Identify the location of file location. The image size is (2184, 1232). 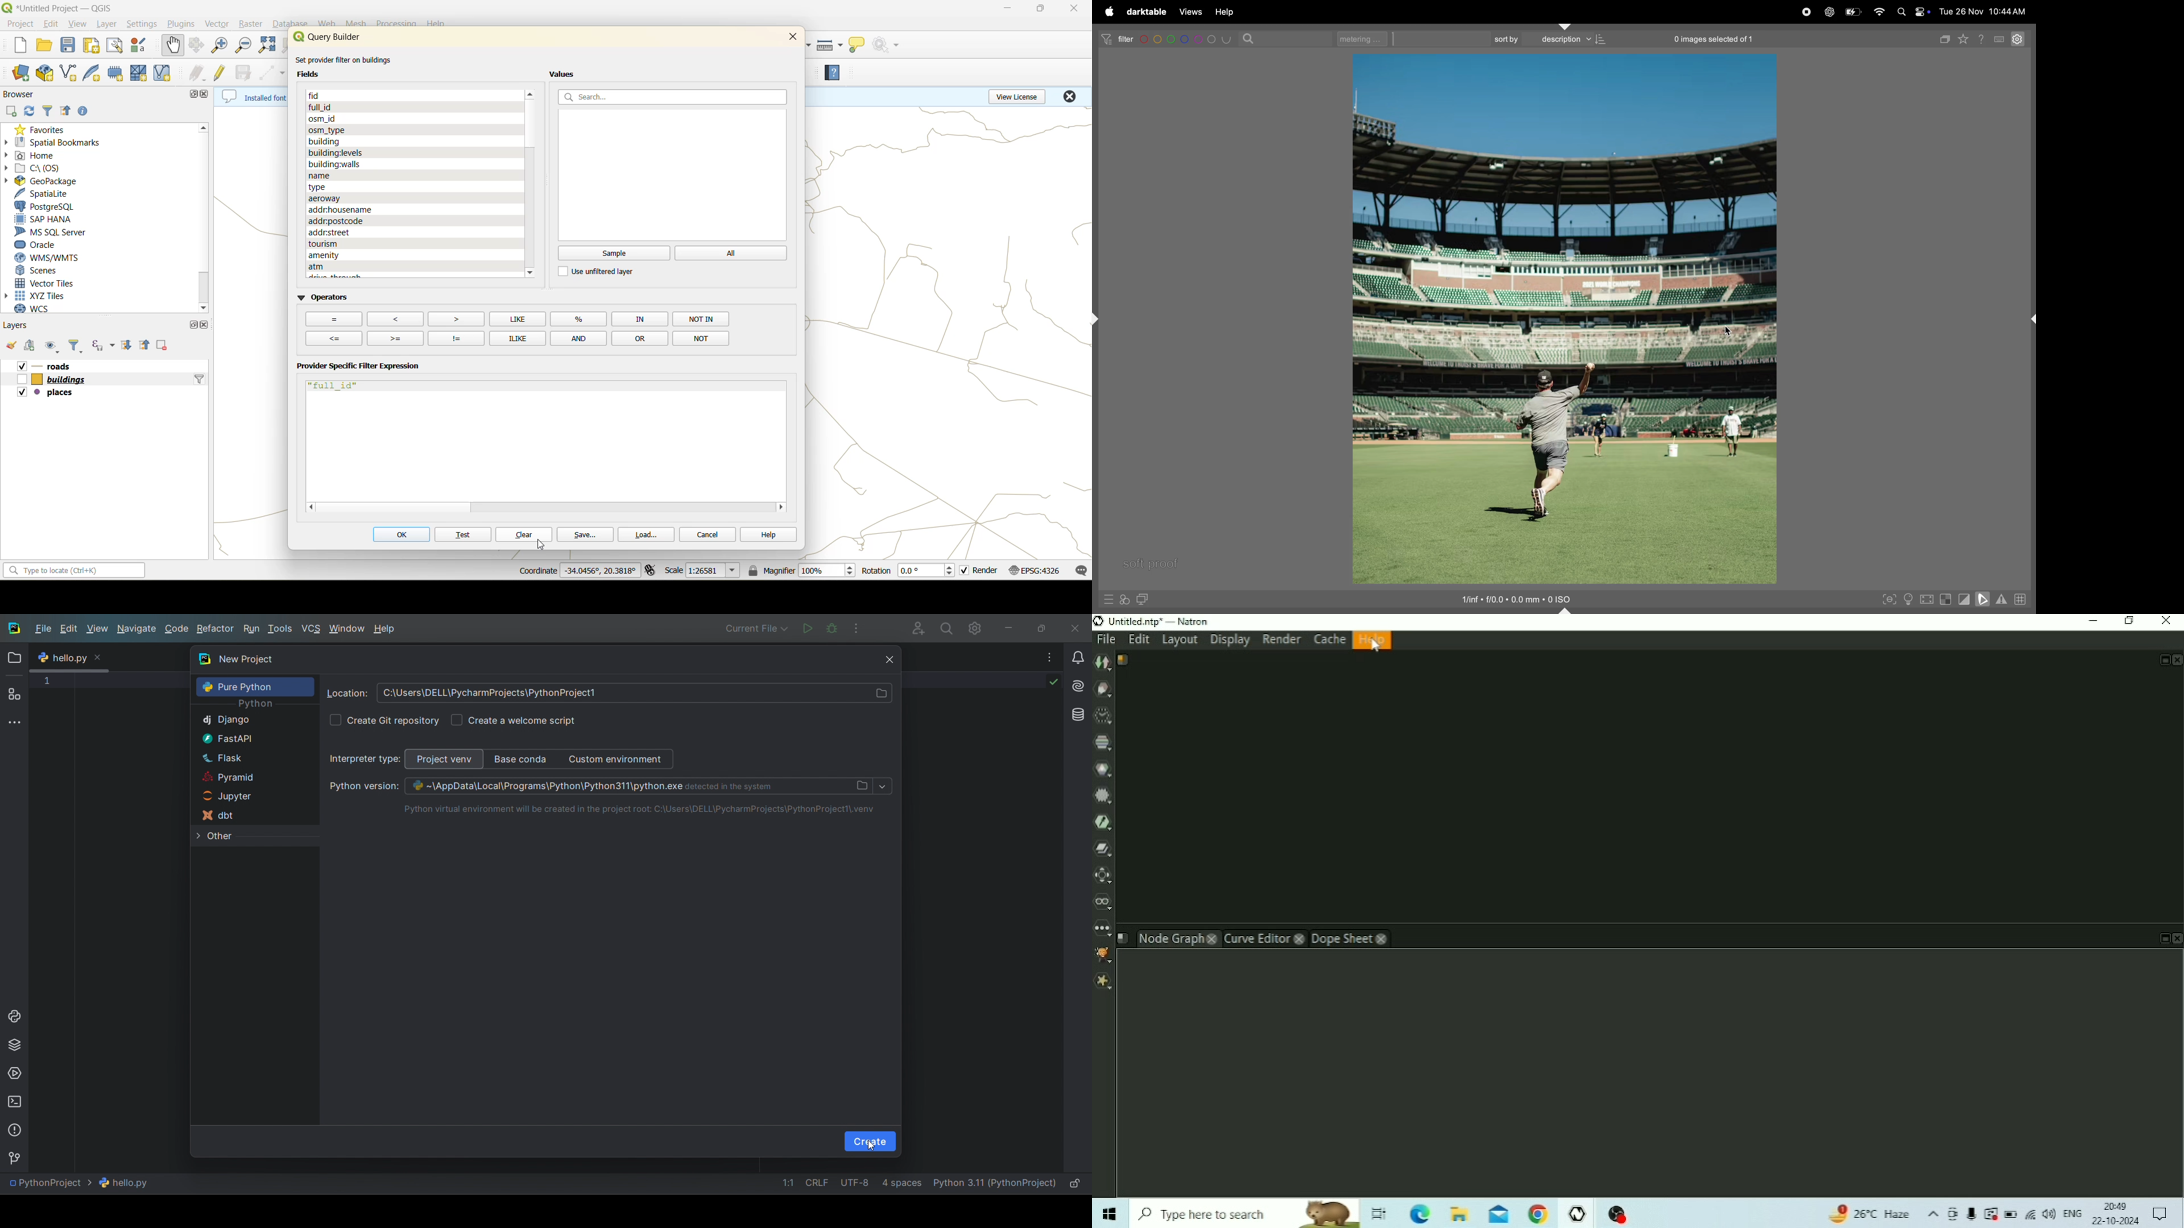
(634, 694).